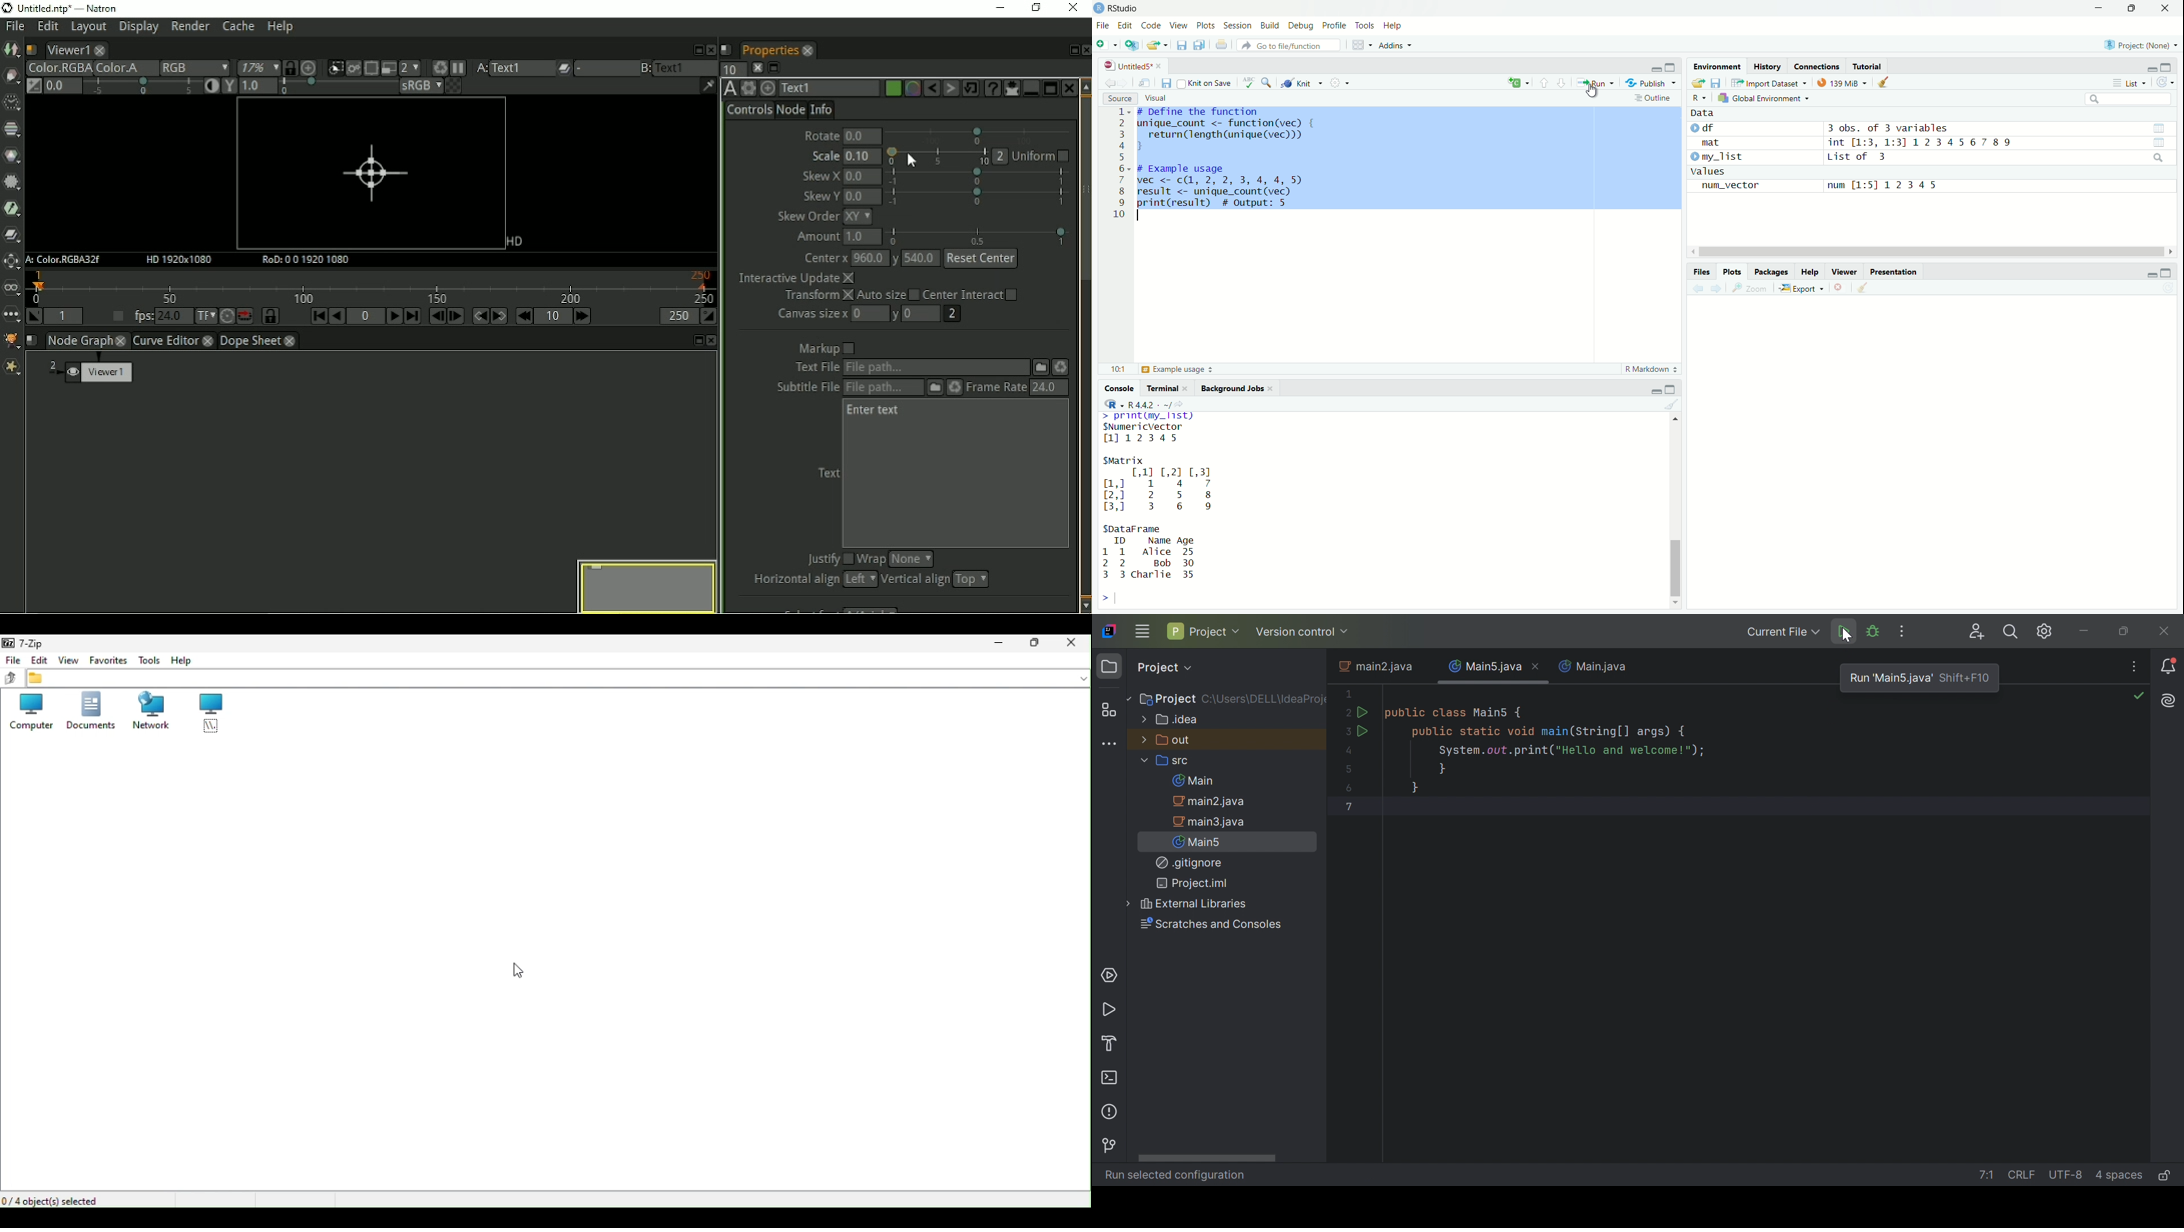  I want to click on print current file, so click(1221, 46).